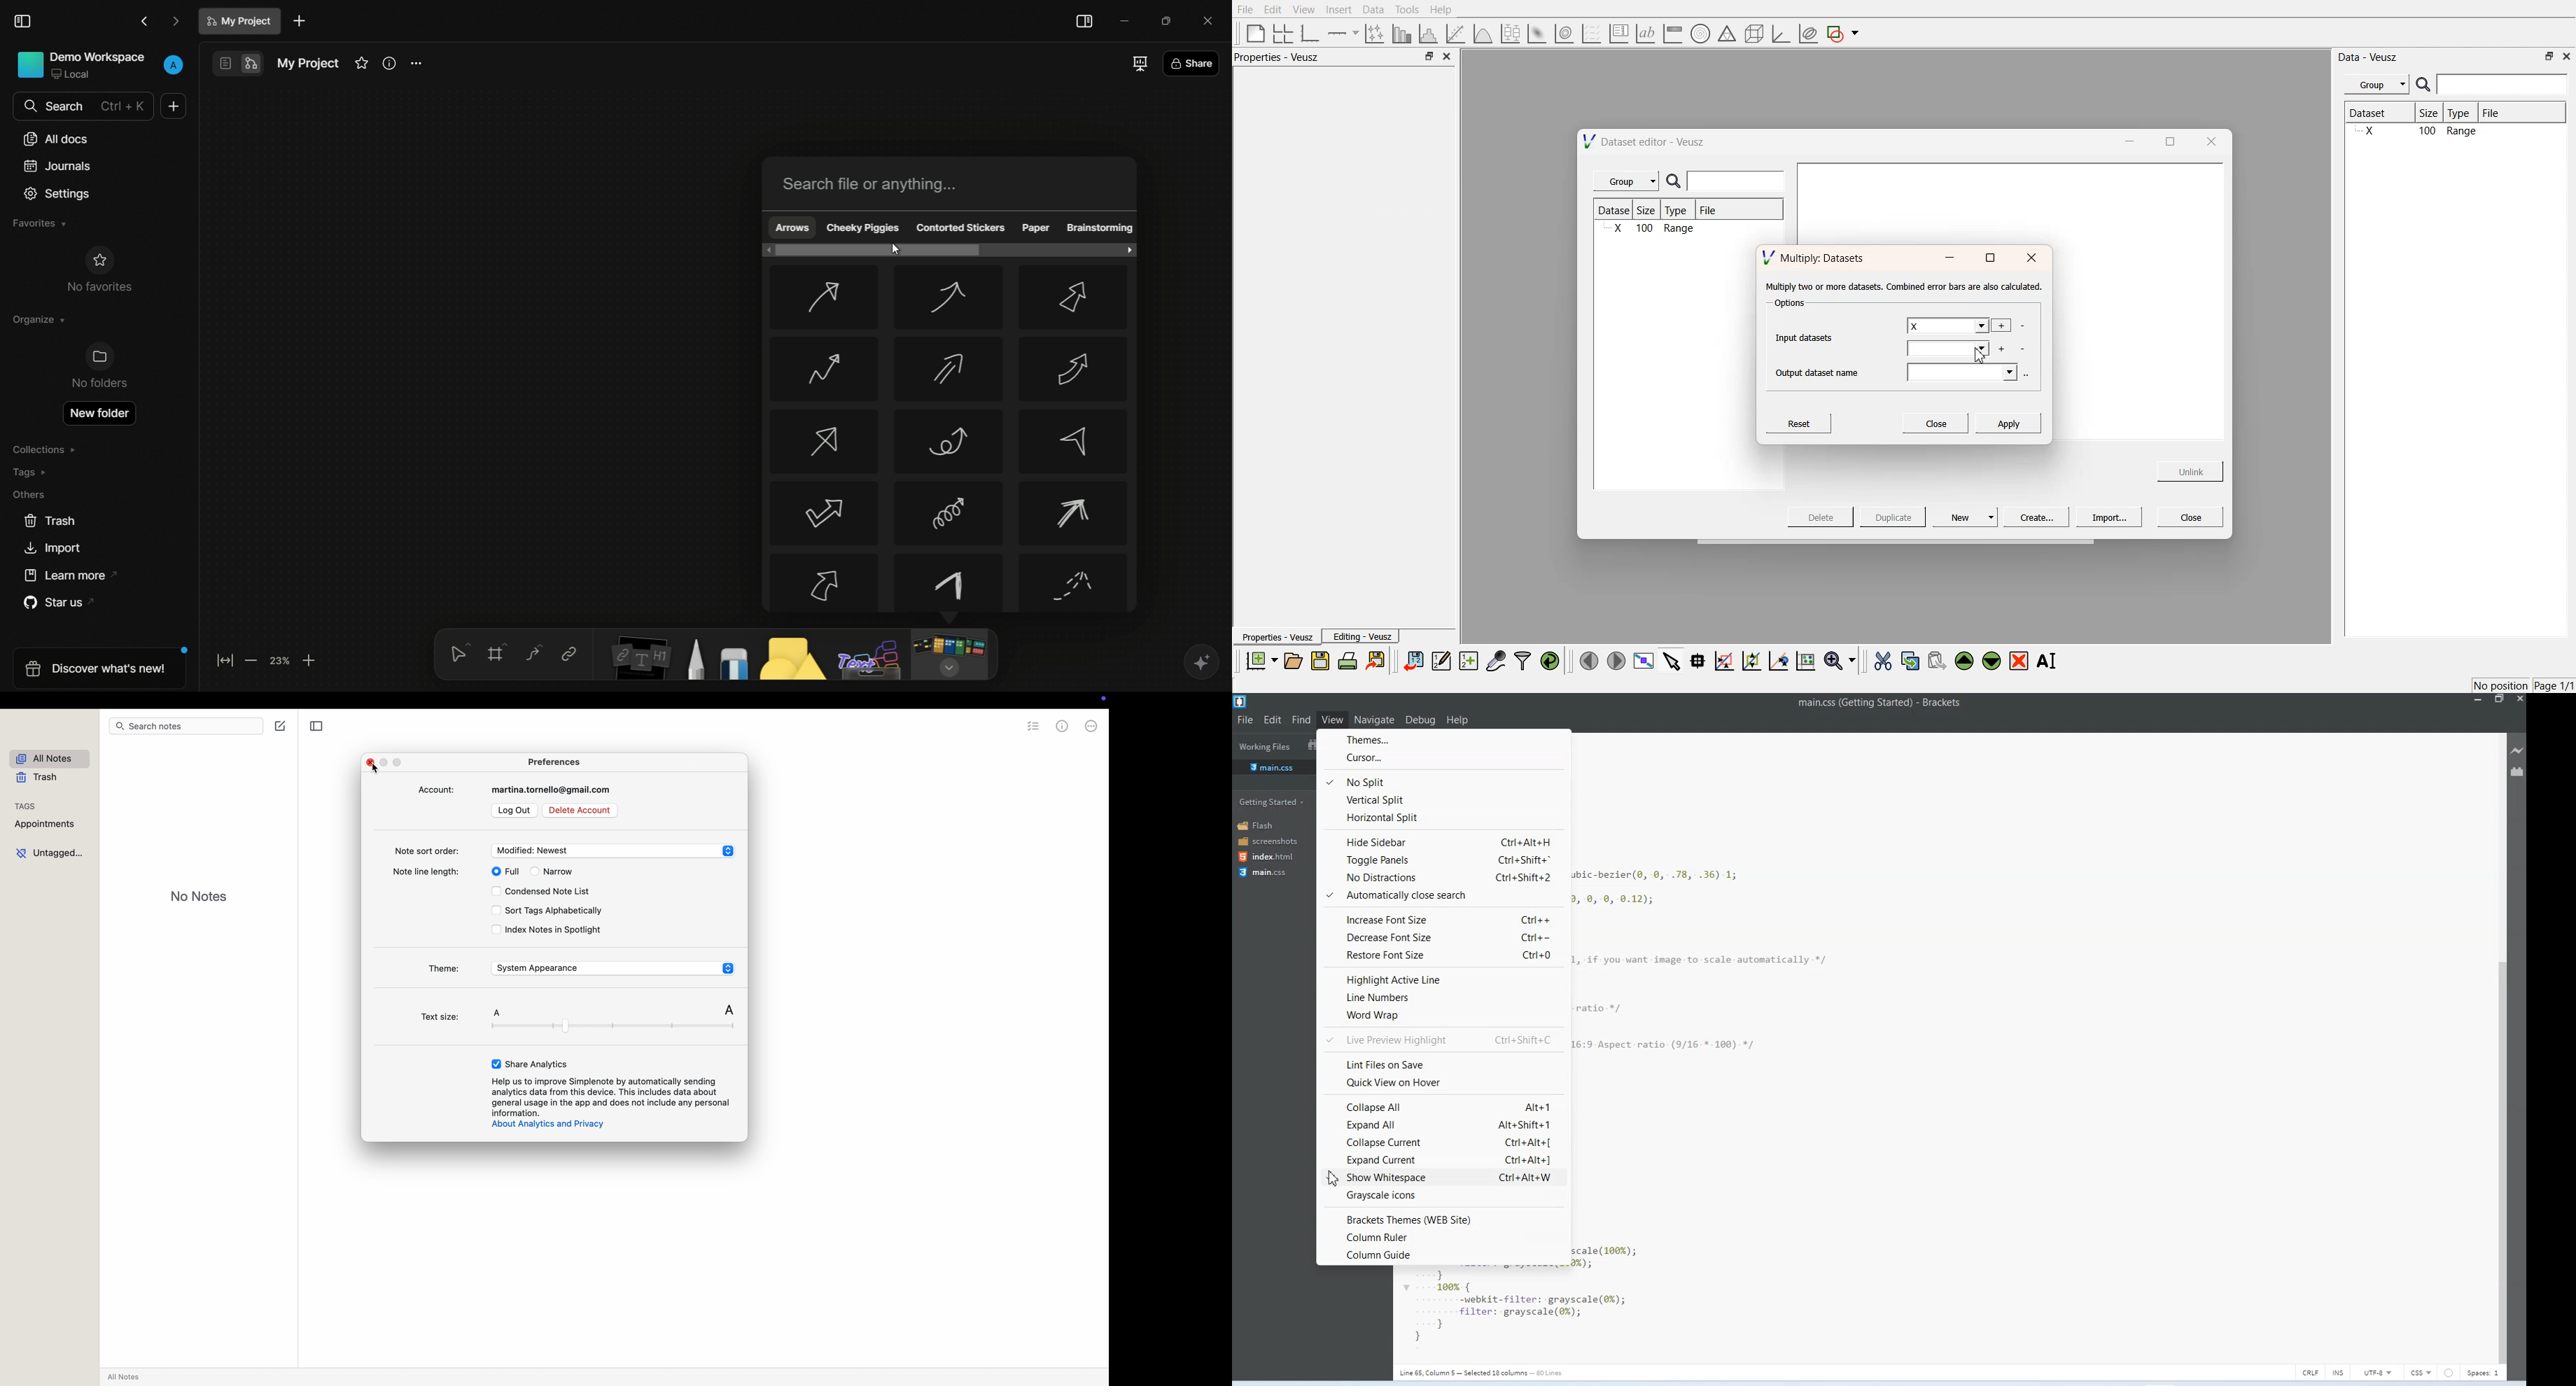  I want to click on Horizontal split, so click(1442, 818).